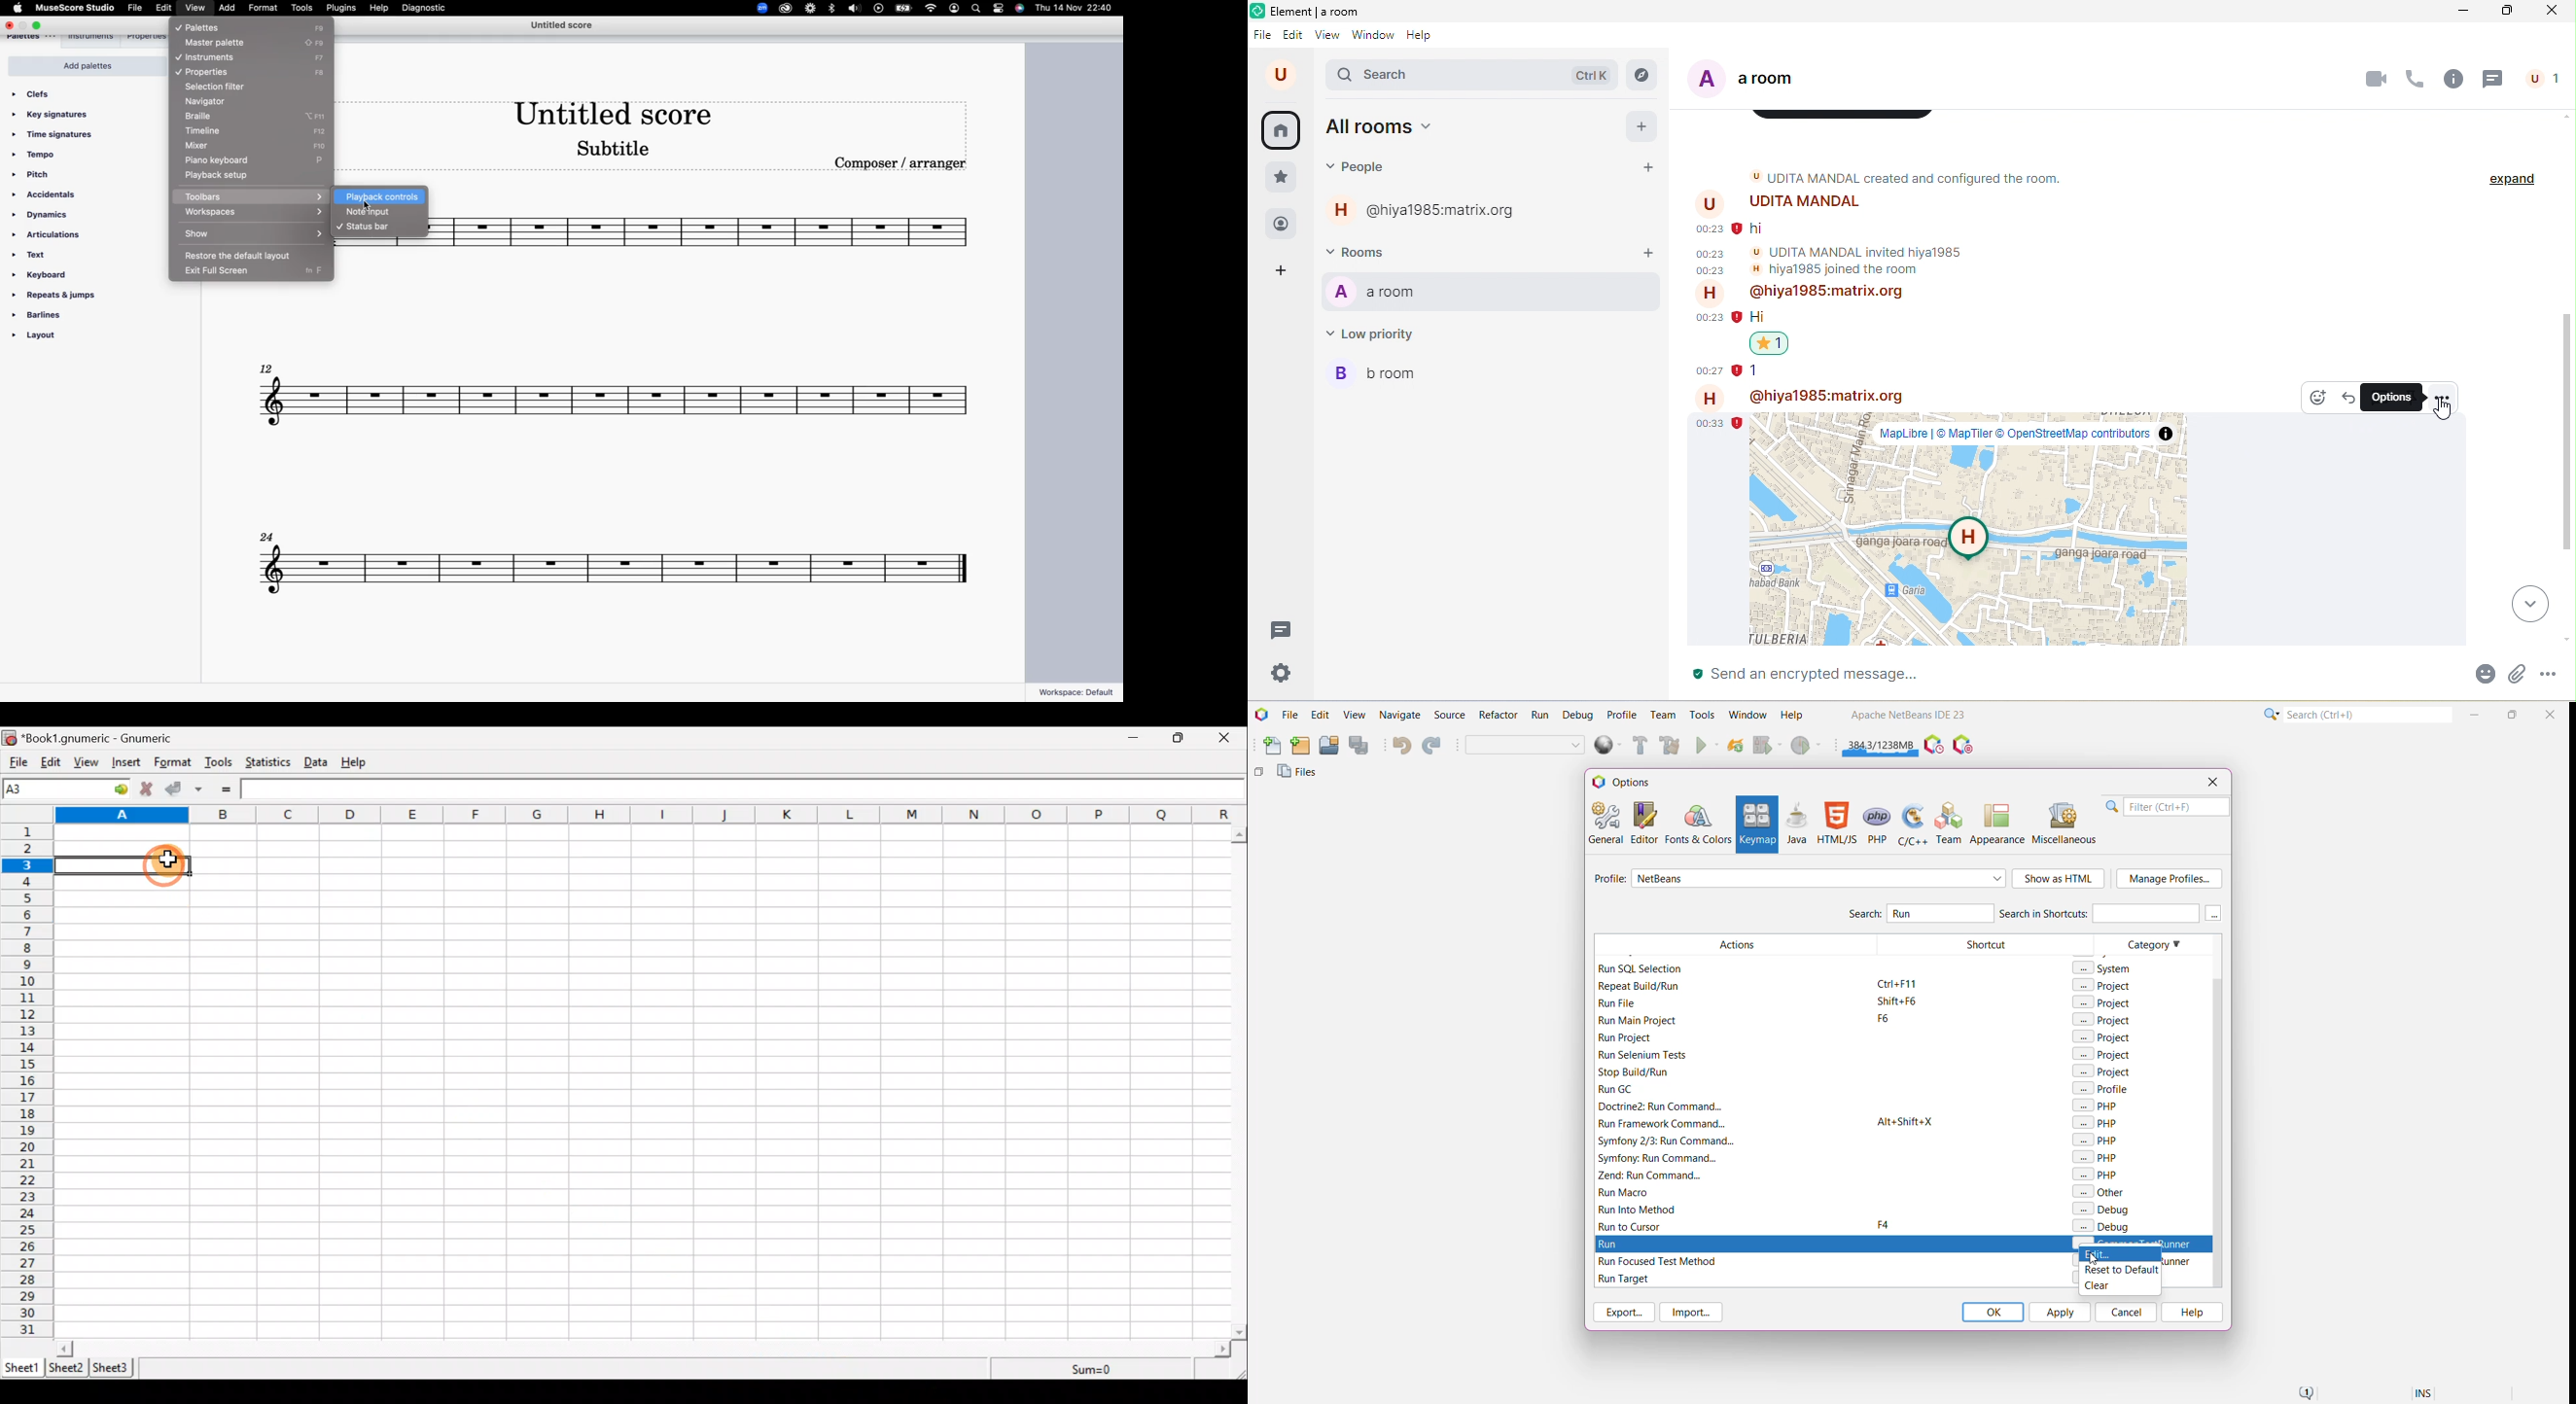  Describe the element at coordinates (1293, 36) in the screenshot. I see `edit` at that location.